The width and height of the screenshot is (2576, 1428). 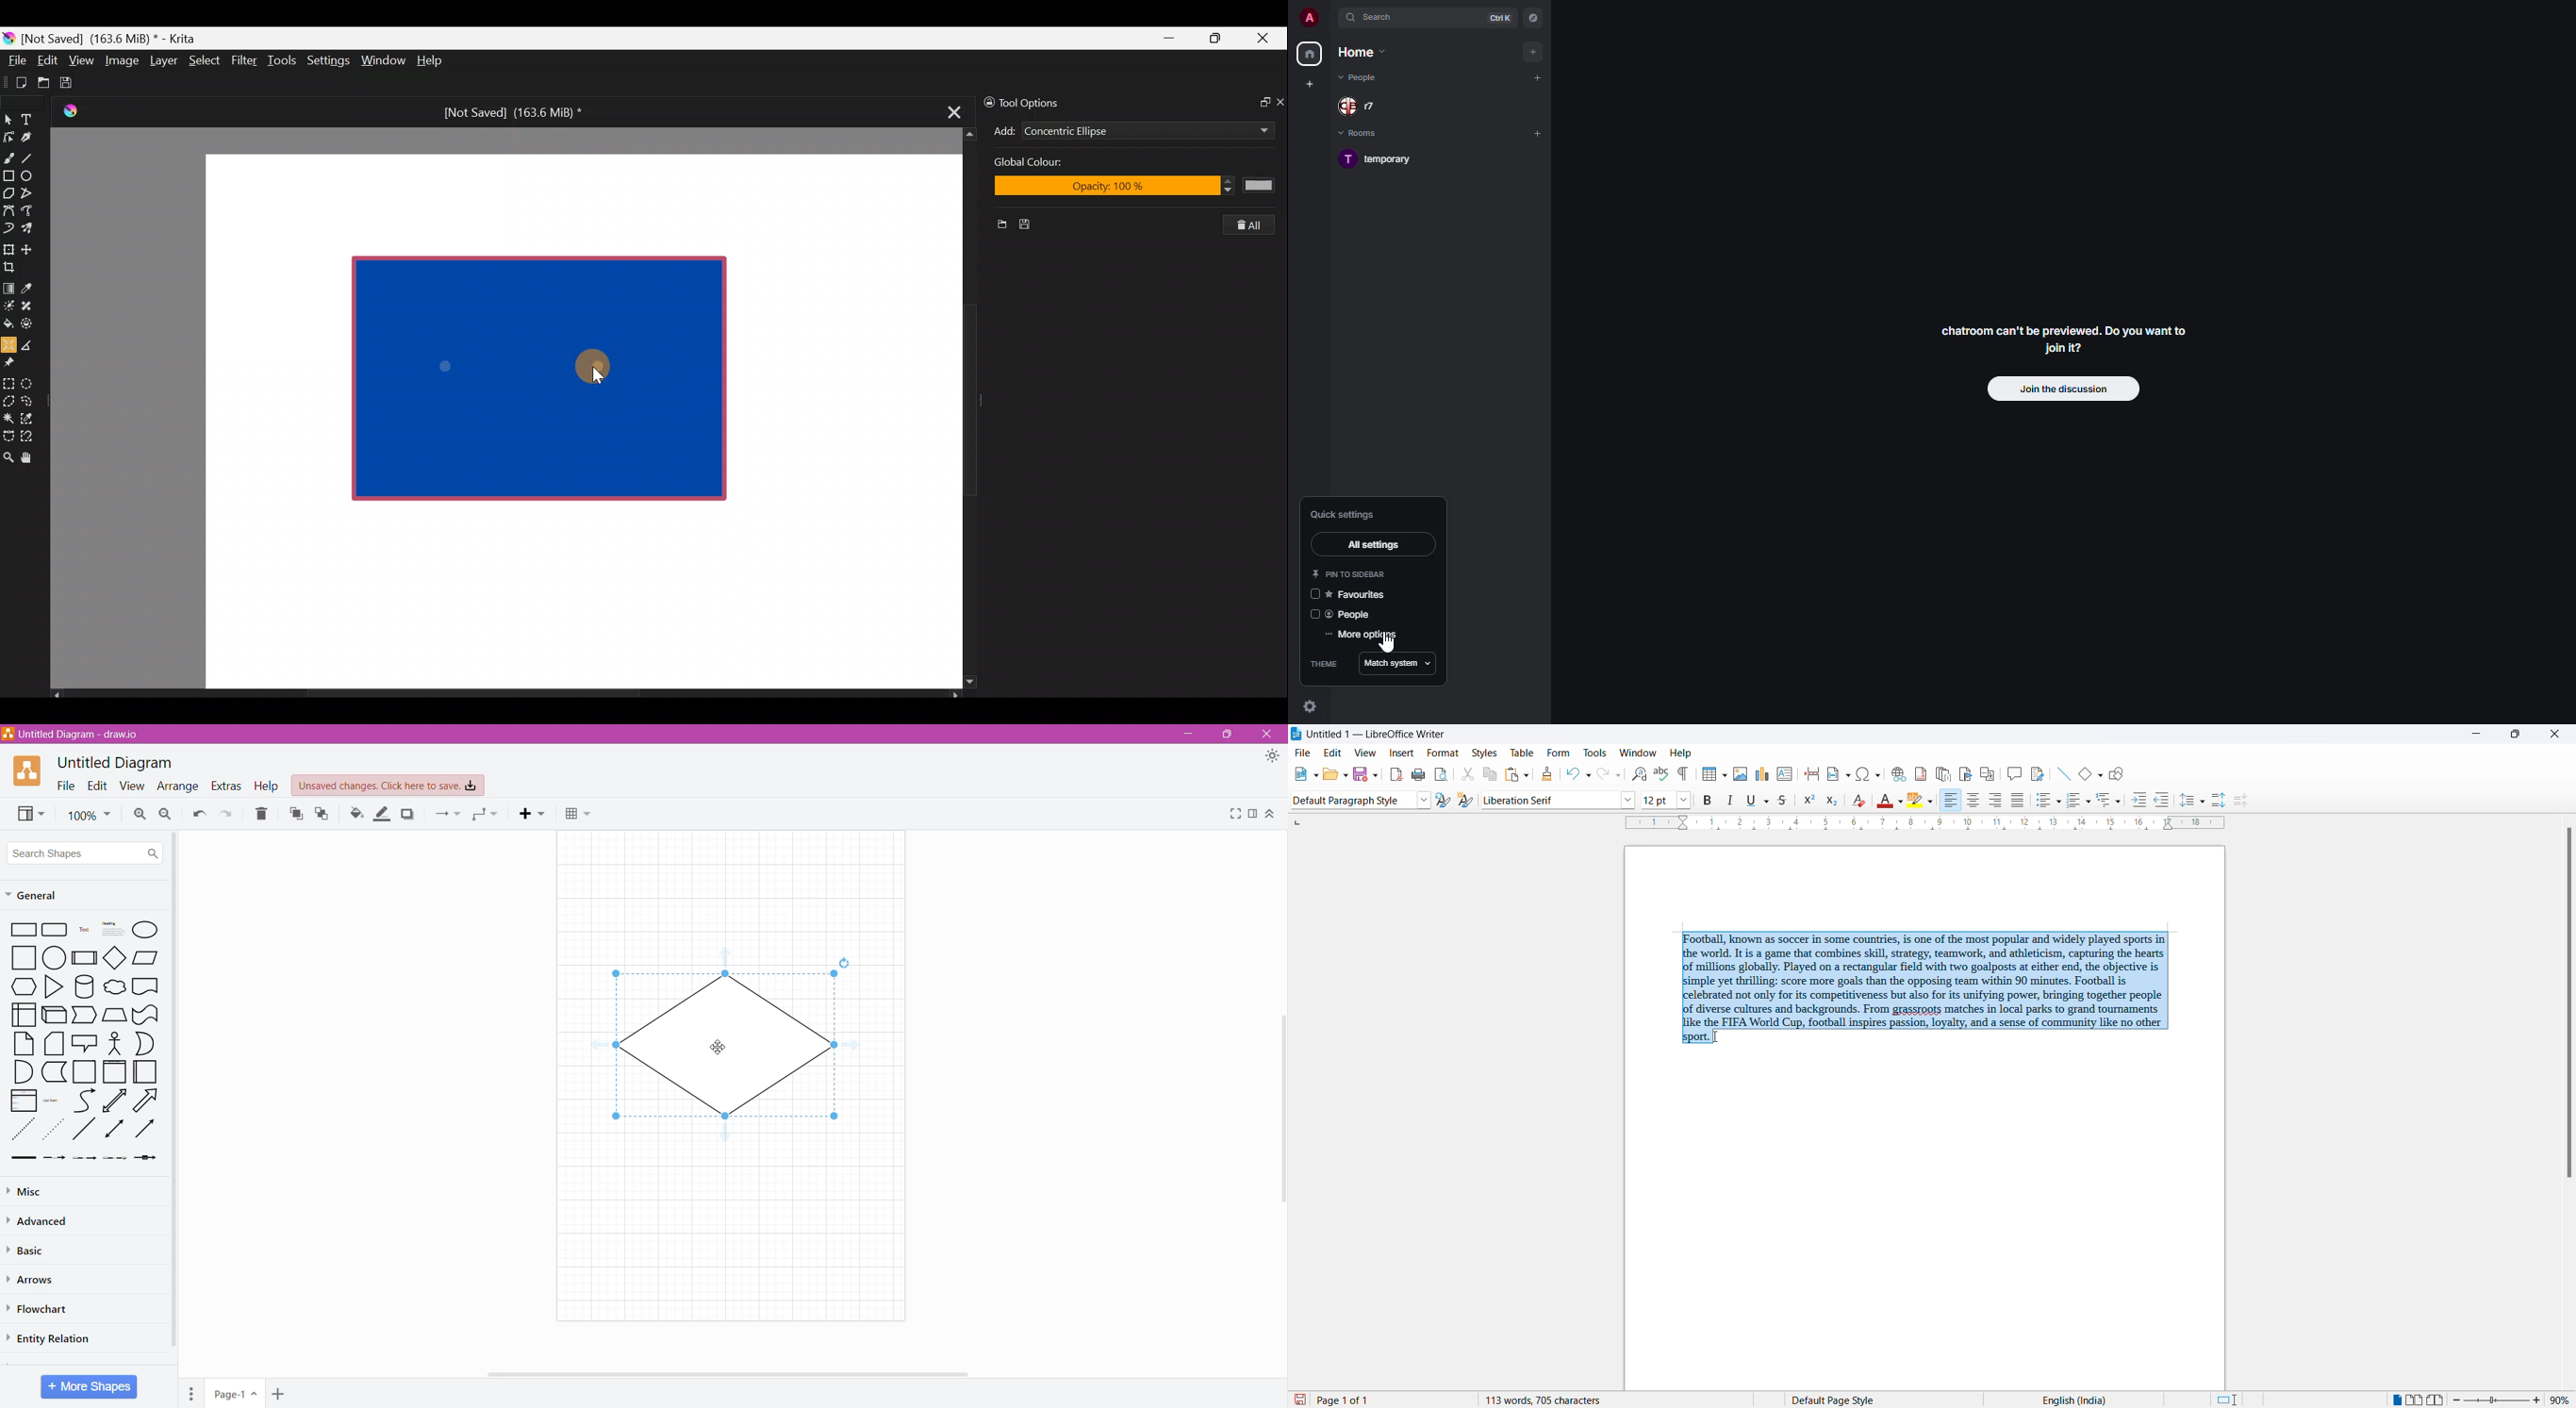 I want to click on Shapes, so click(x=85, y=1042).